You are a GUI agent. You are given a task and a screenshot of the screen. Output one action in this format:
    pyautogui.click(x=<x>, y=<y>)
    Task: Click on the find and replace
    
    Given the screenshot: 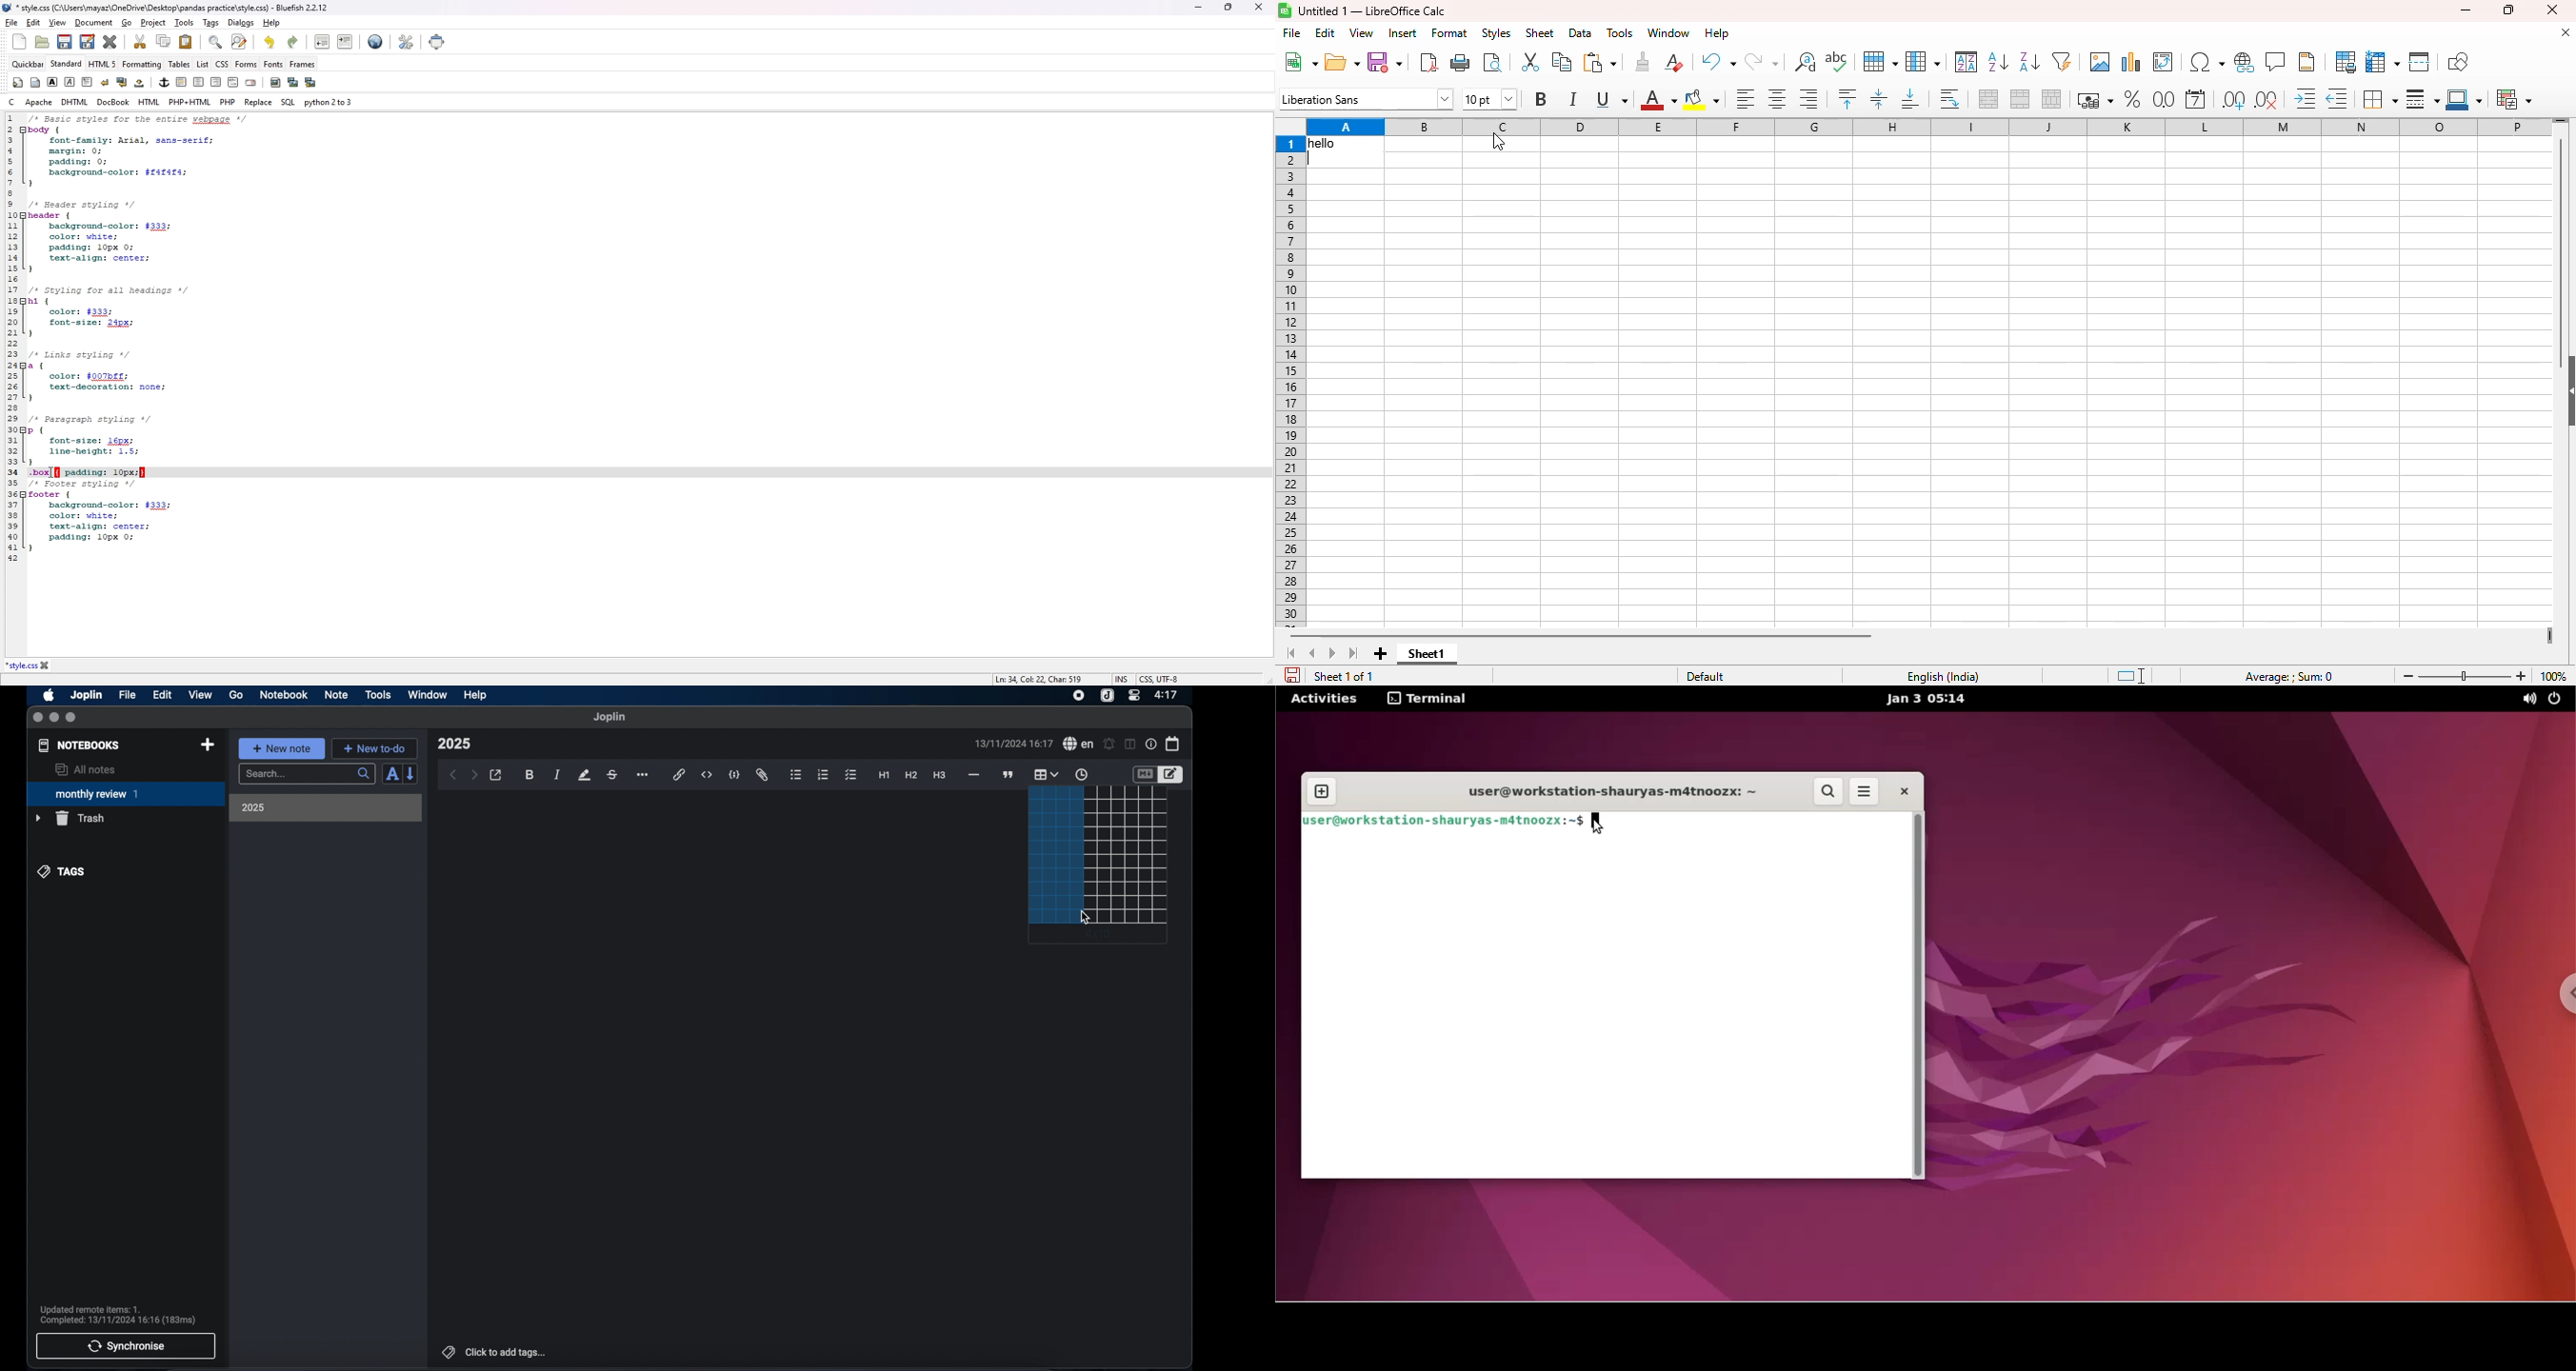 What is the action you would take?
    pyautogui.click(x=1806, y=62)
    